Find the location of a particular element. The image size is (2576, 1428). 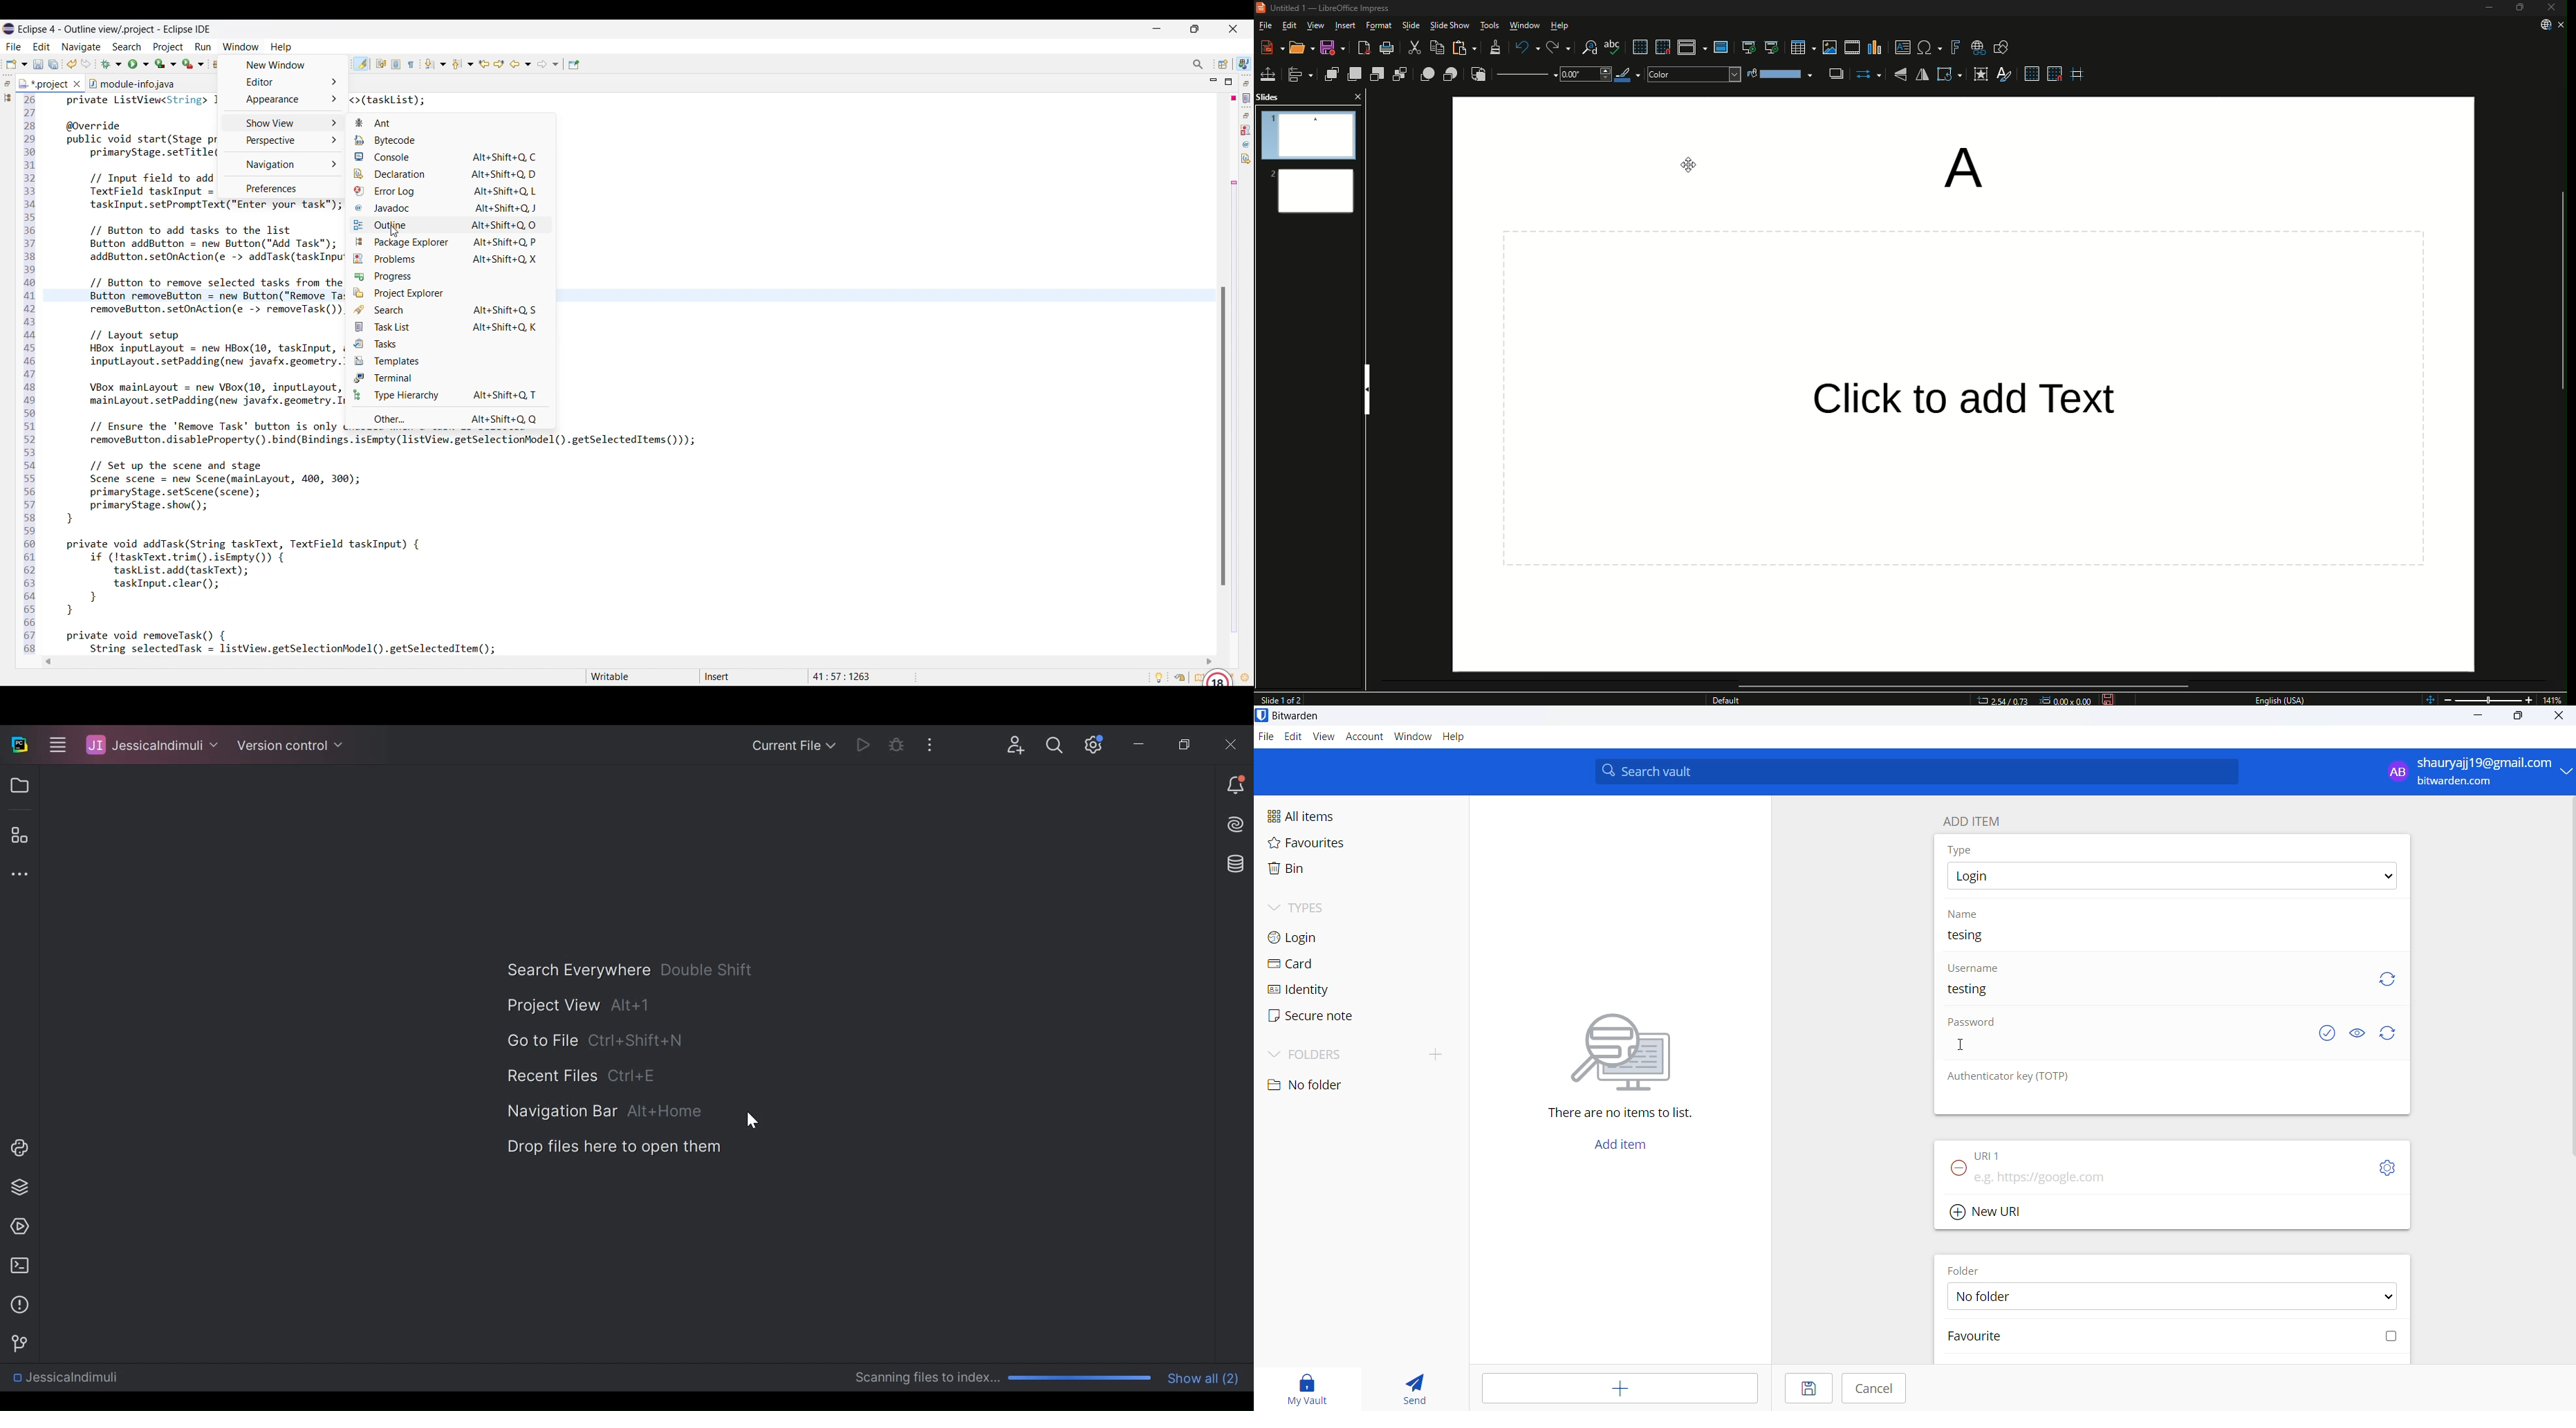

Username text box is located at coordinates (2145, 995).